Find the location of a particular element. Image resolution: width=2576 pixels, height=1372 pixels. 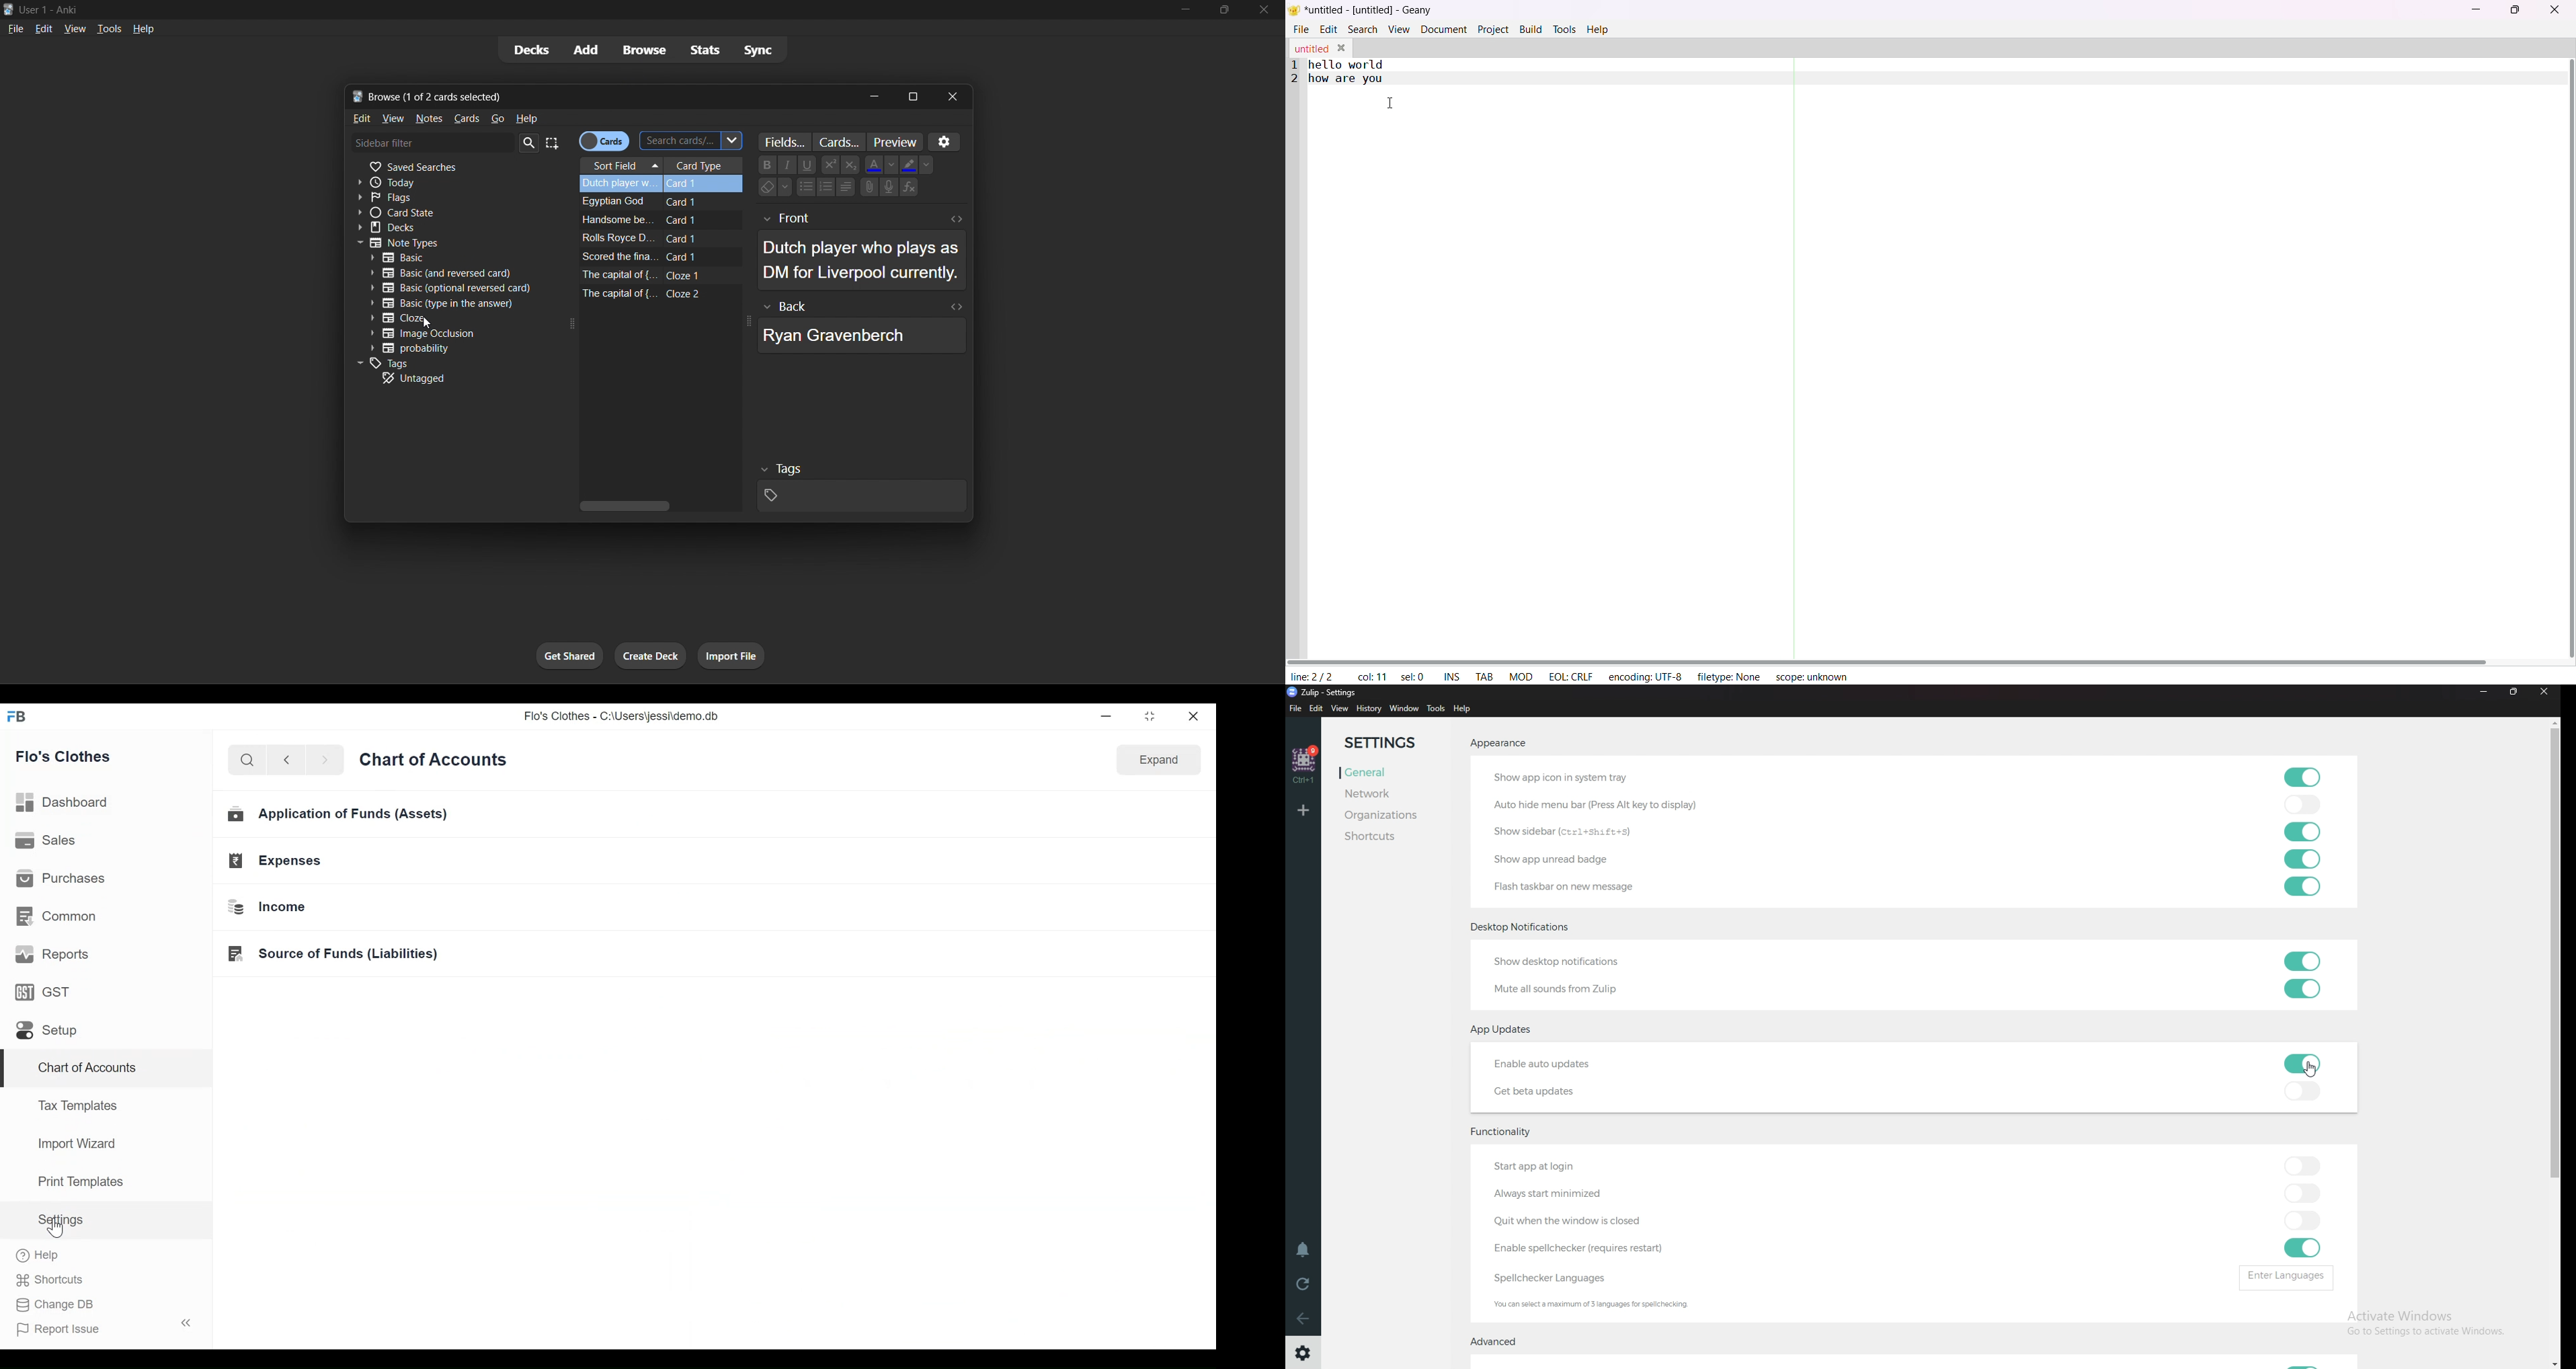

toggle between form and full width is located at coordinates (1151, 716).